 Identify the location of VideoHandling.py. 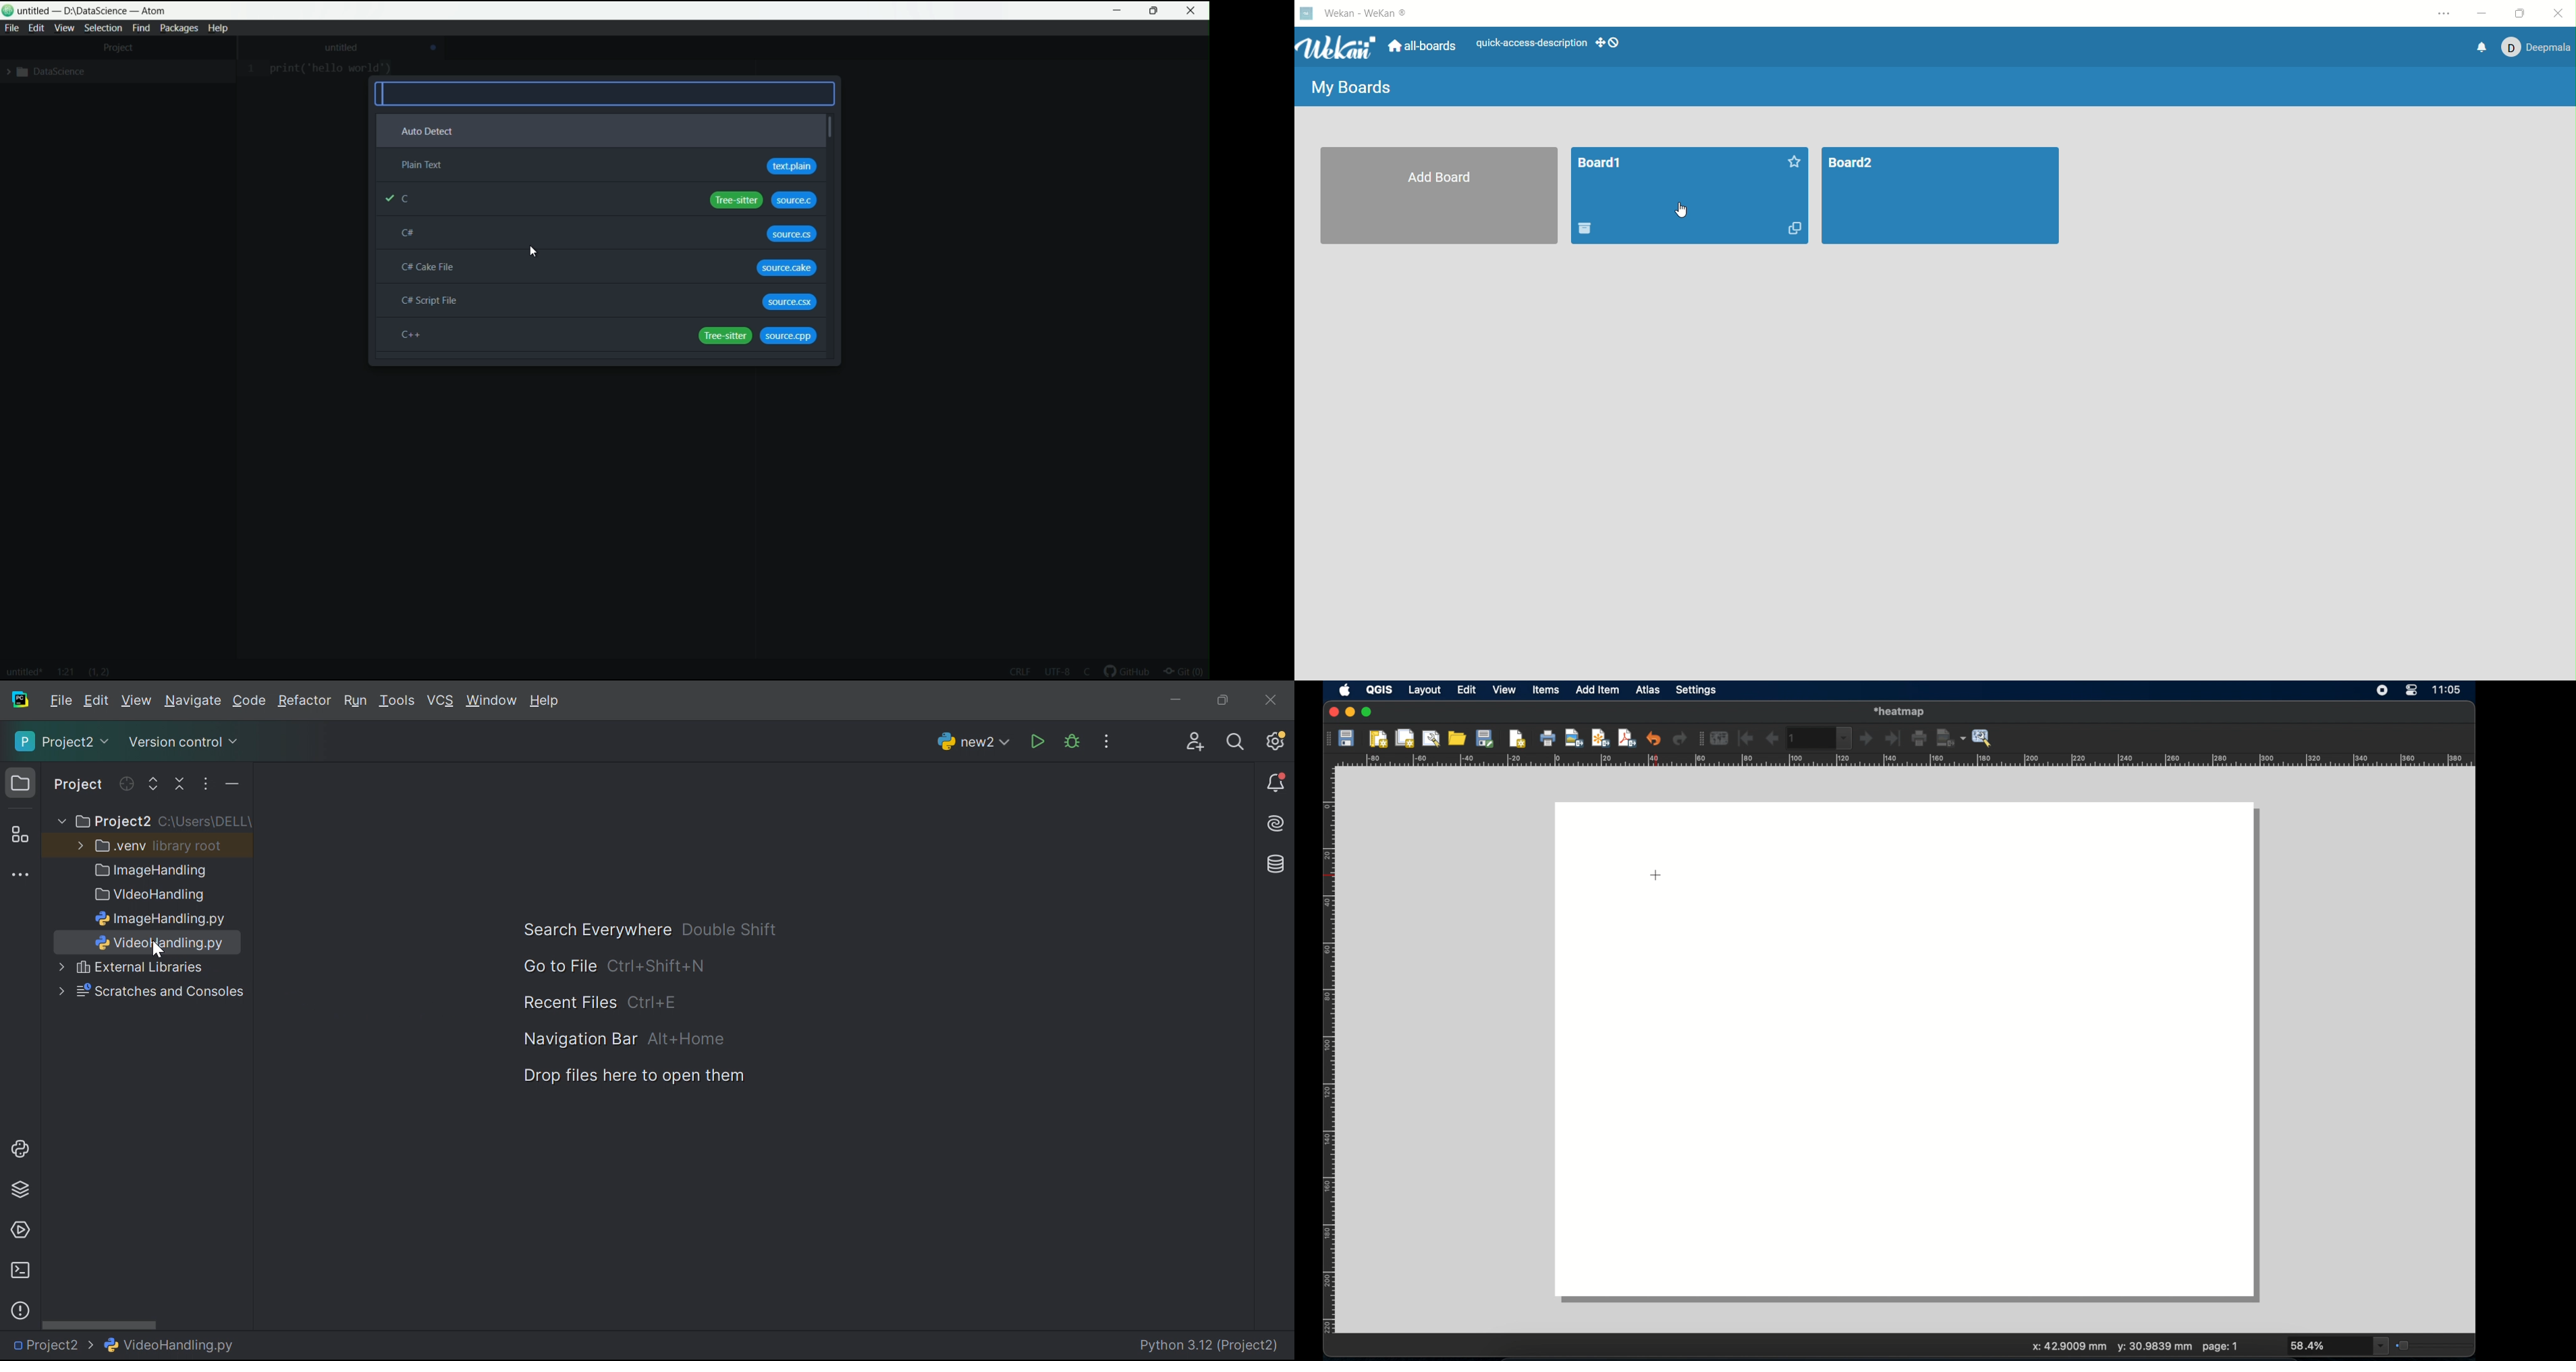
(170, 1344).